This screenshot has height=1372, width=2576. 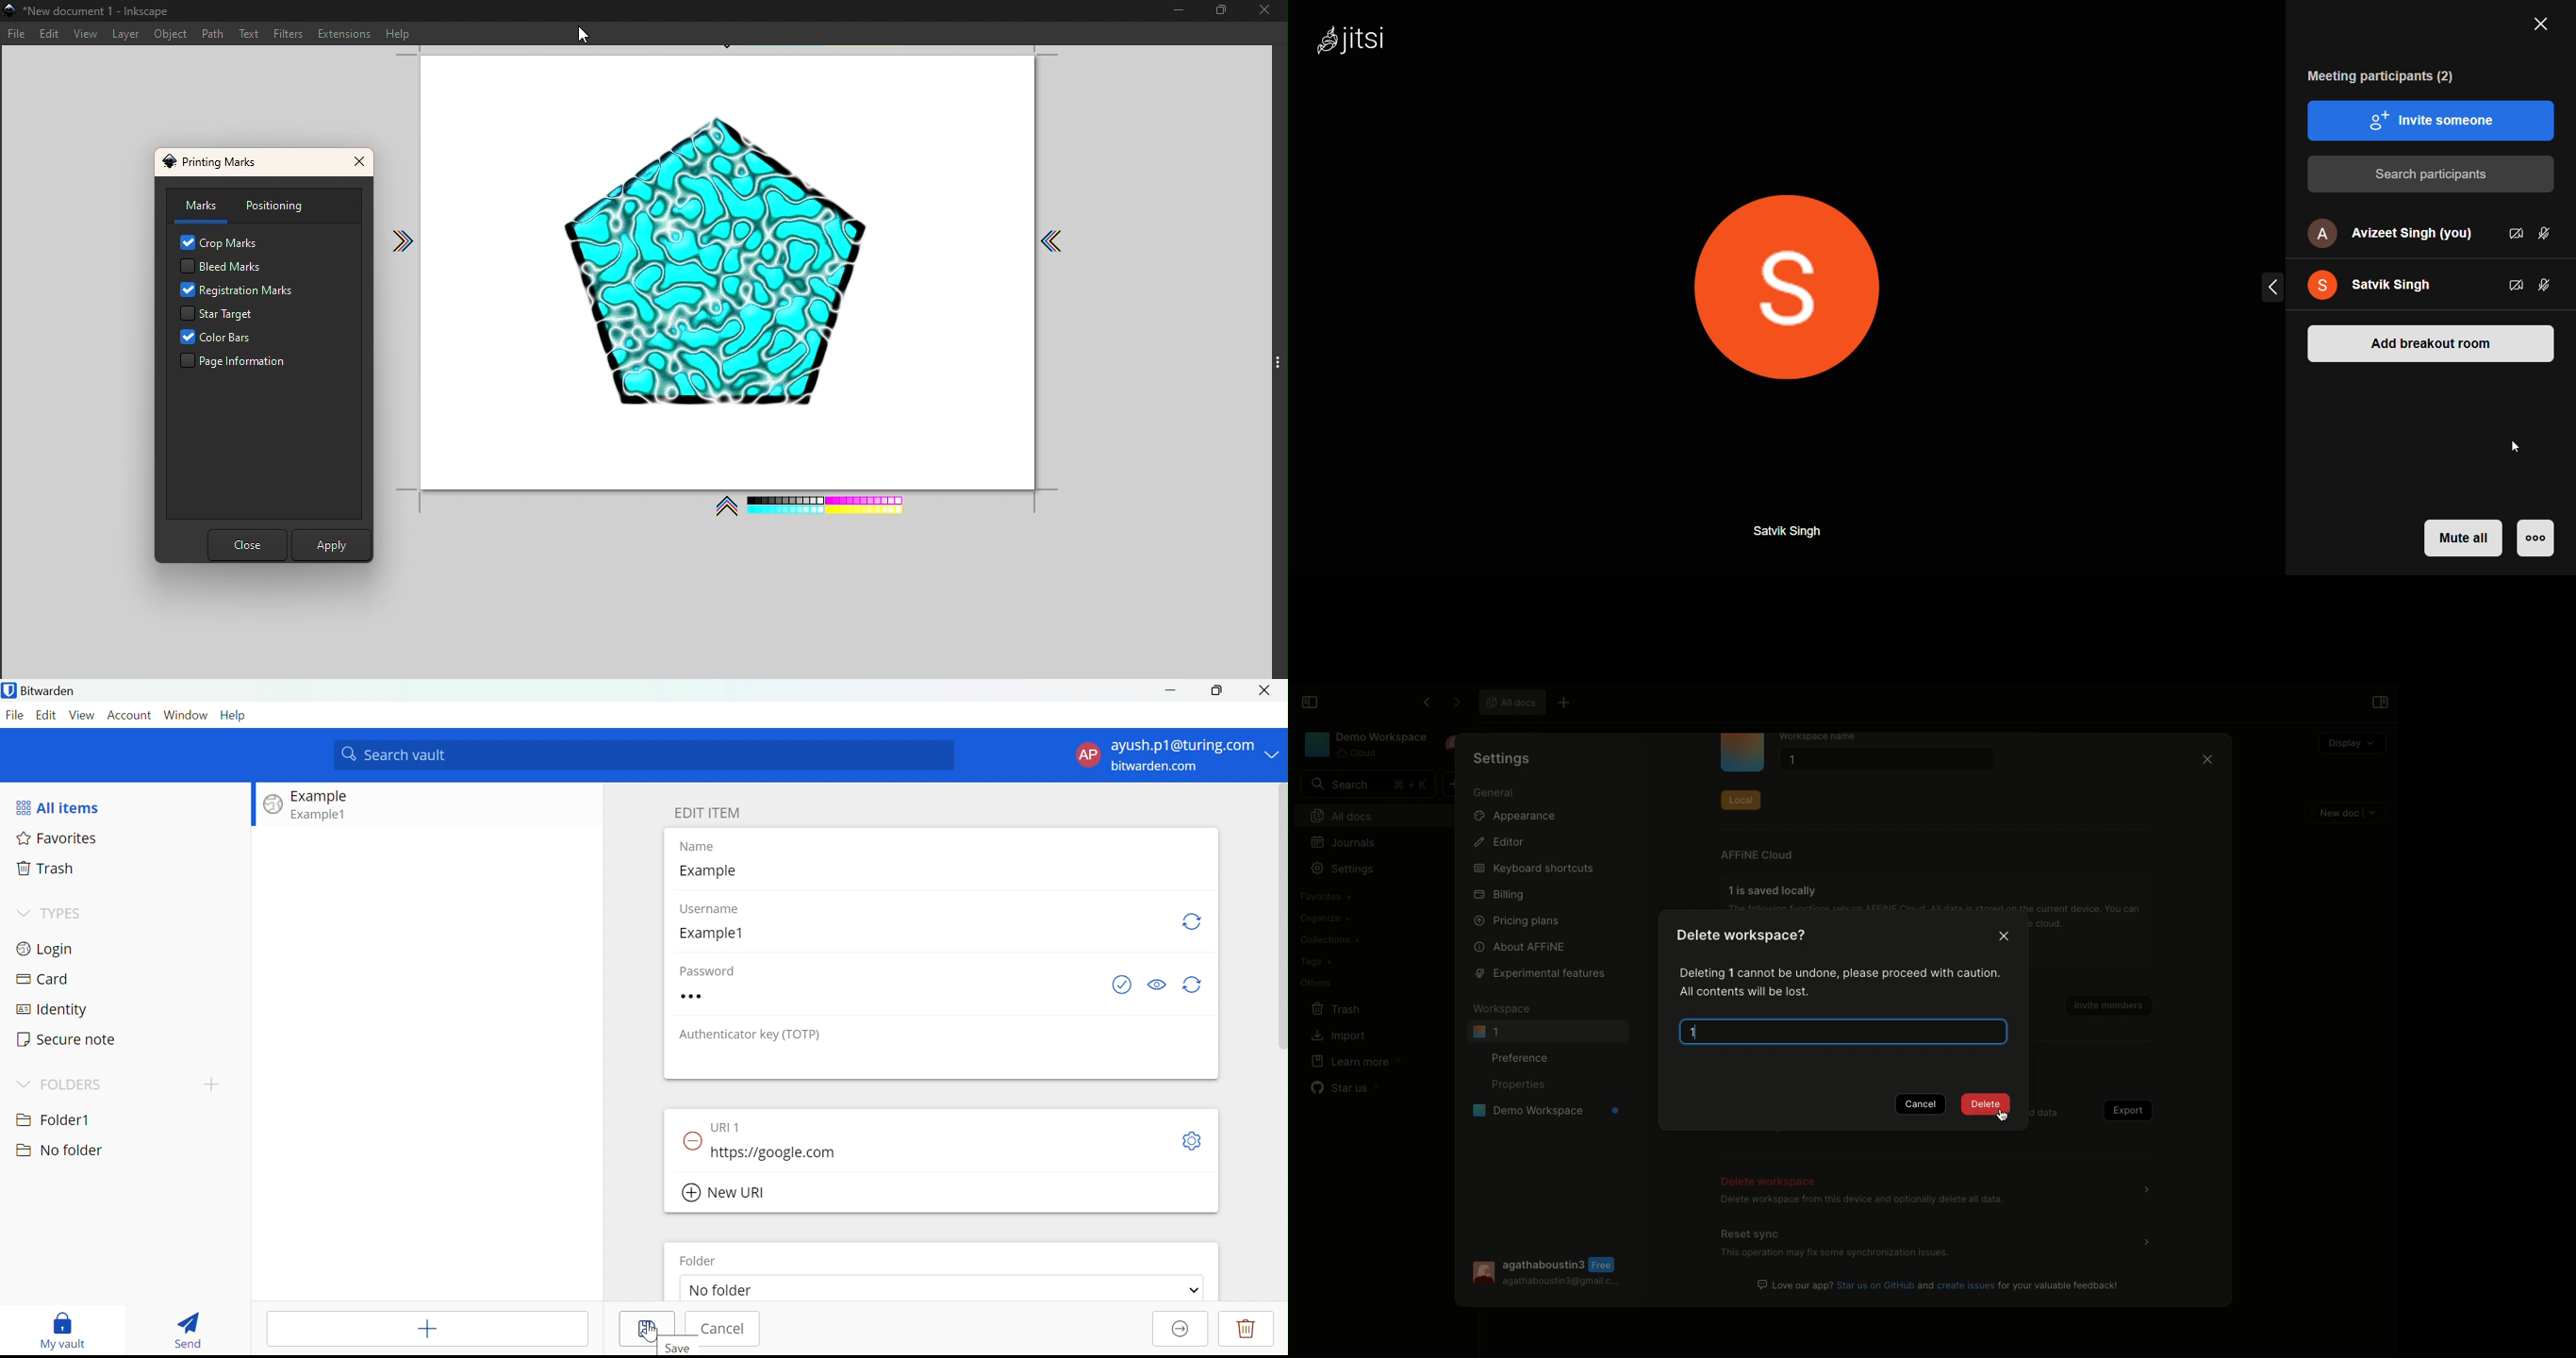 What do you see at coordinates (66, 1040) in the screenshot?
I see `Secure note` at bounding box center [66, 1040].